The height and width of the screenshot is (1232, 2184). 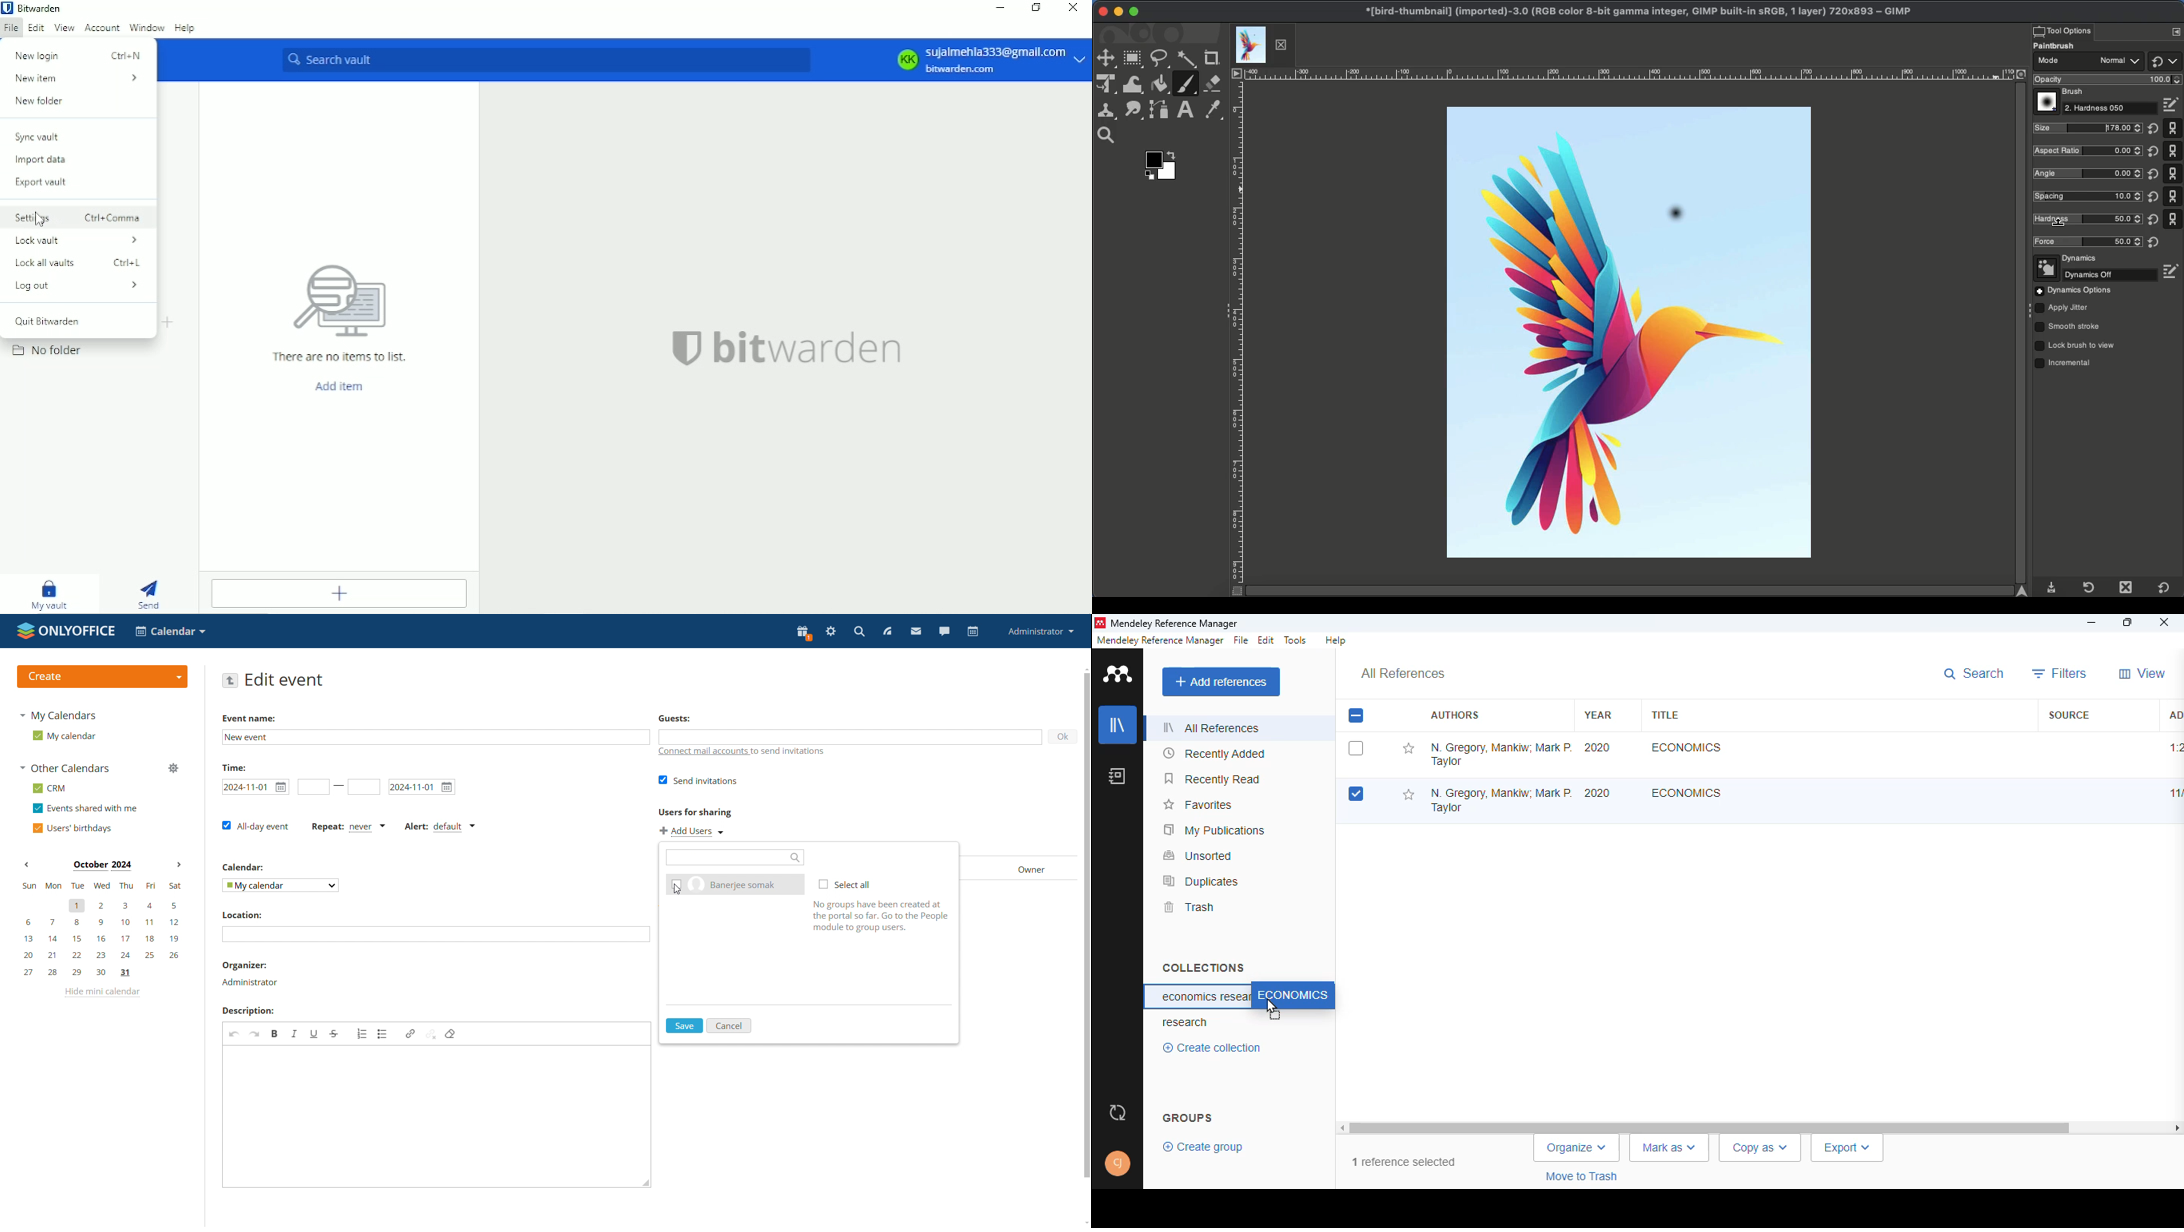 I want to click on search, so click(x=1976, y=675).